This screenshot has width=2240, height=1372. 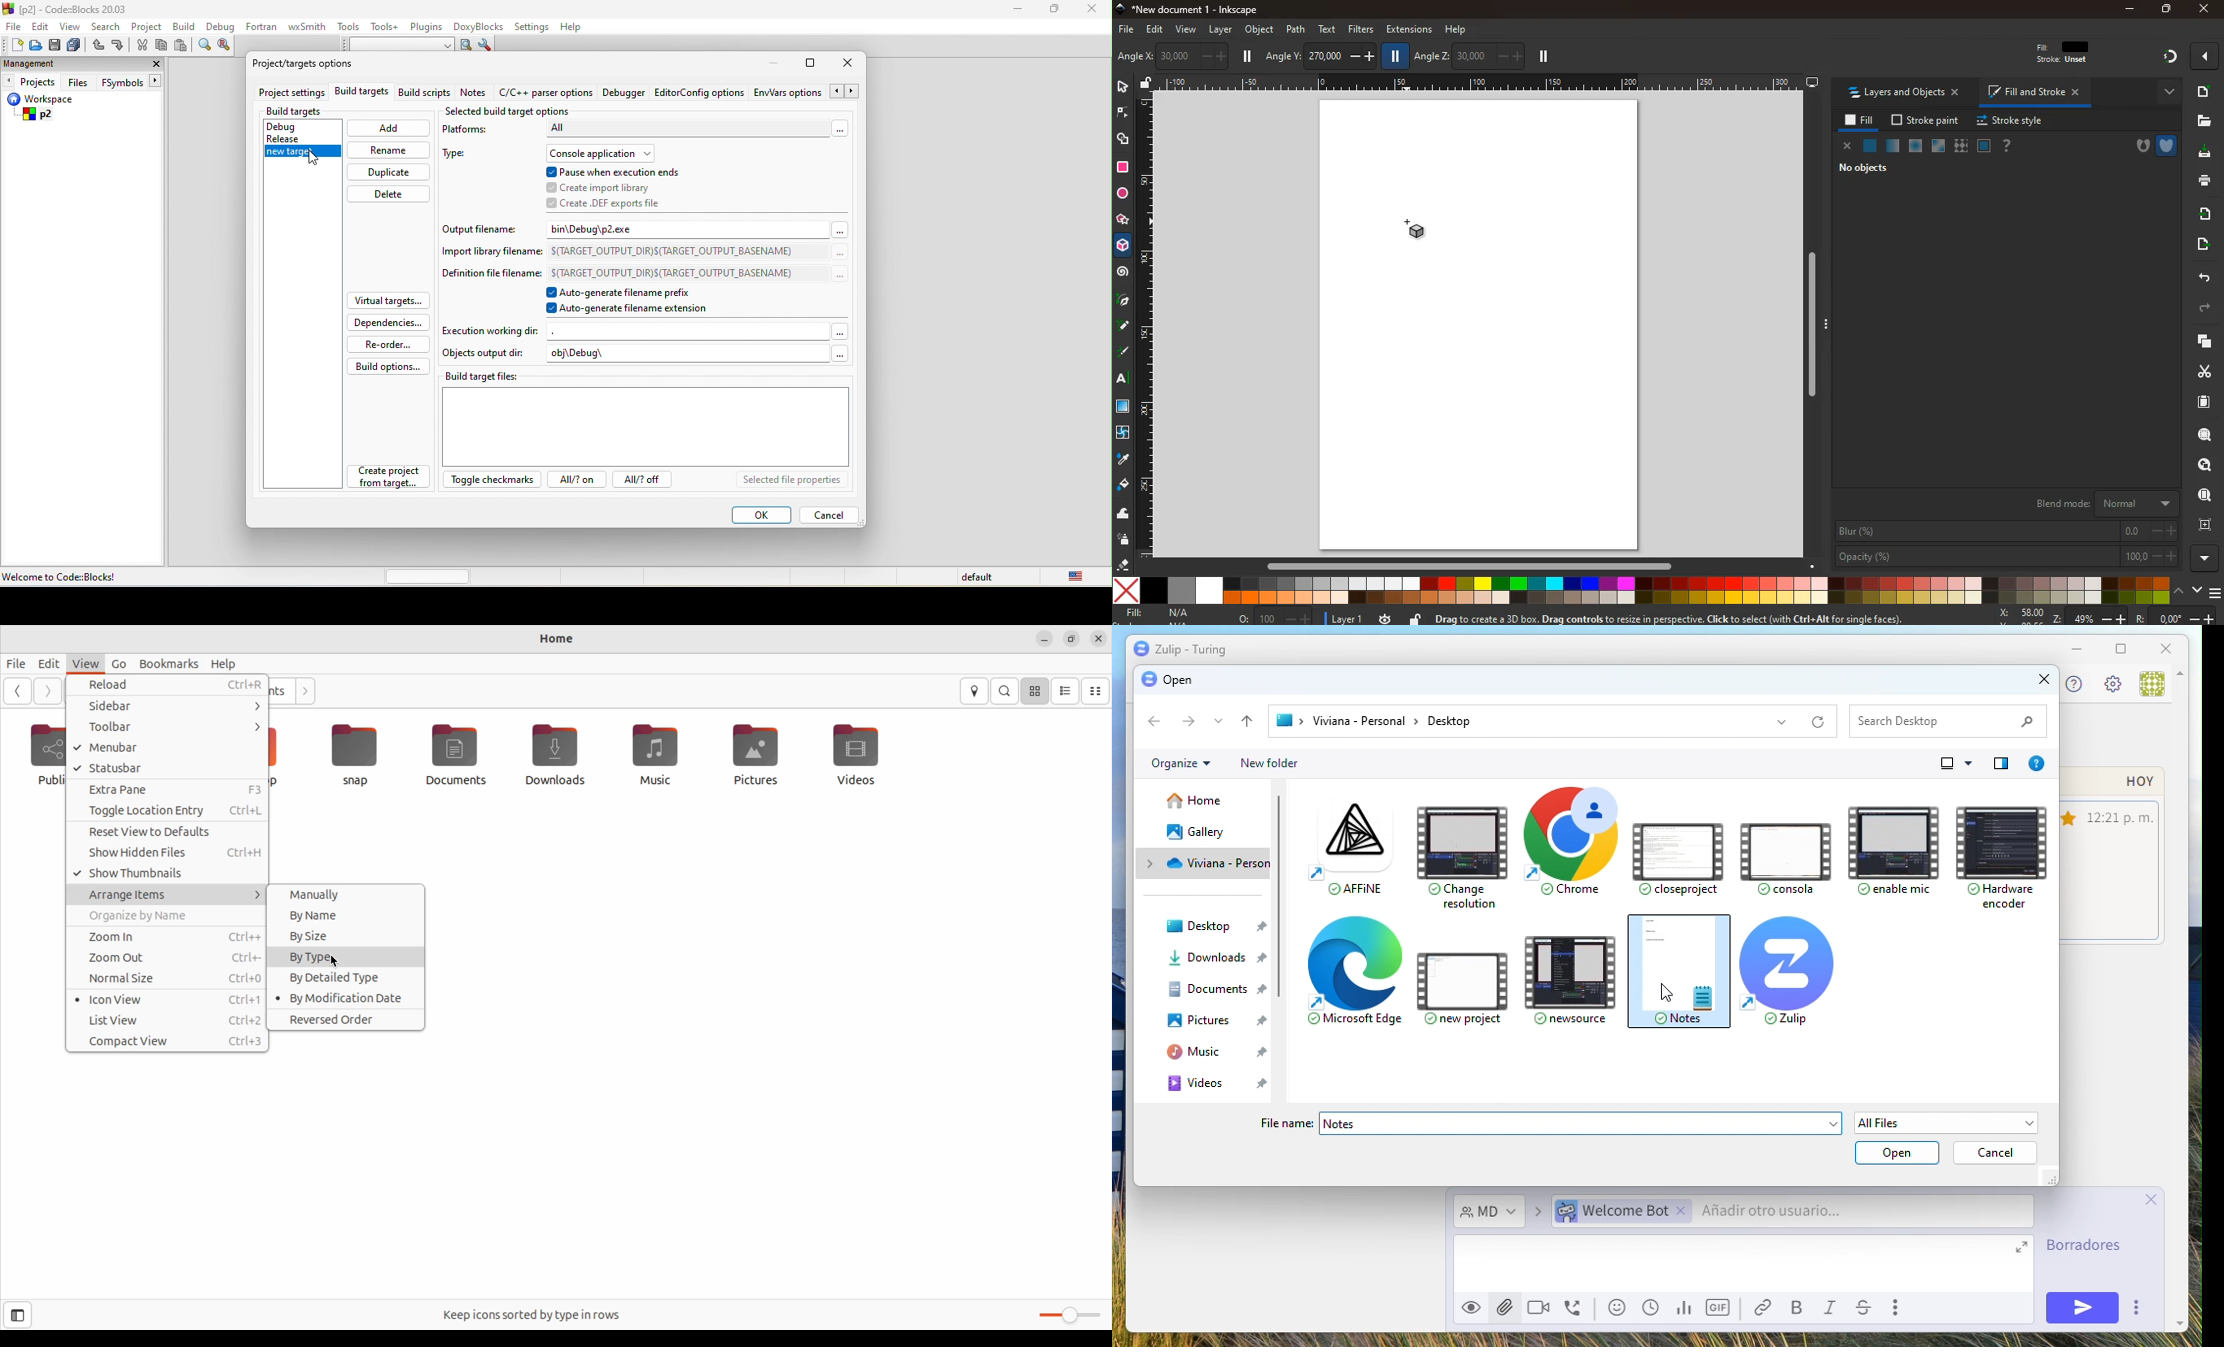 What do you see at coordinates (2157, 1199) in the screenshot?
I see `close` at bounding box center [2157, 1199].